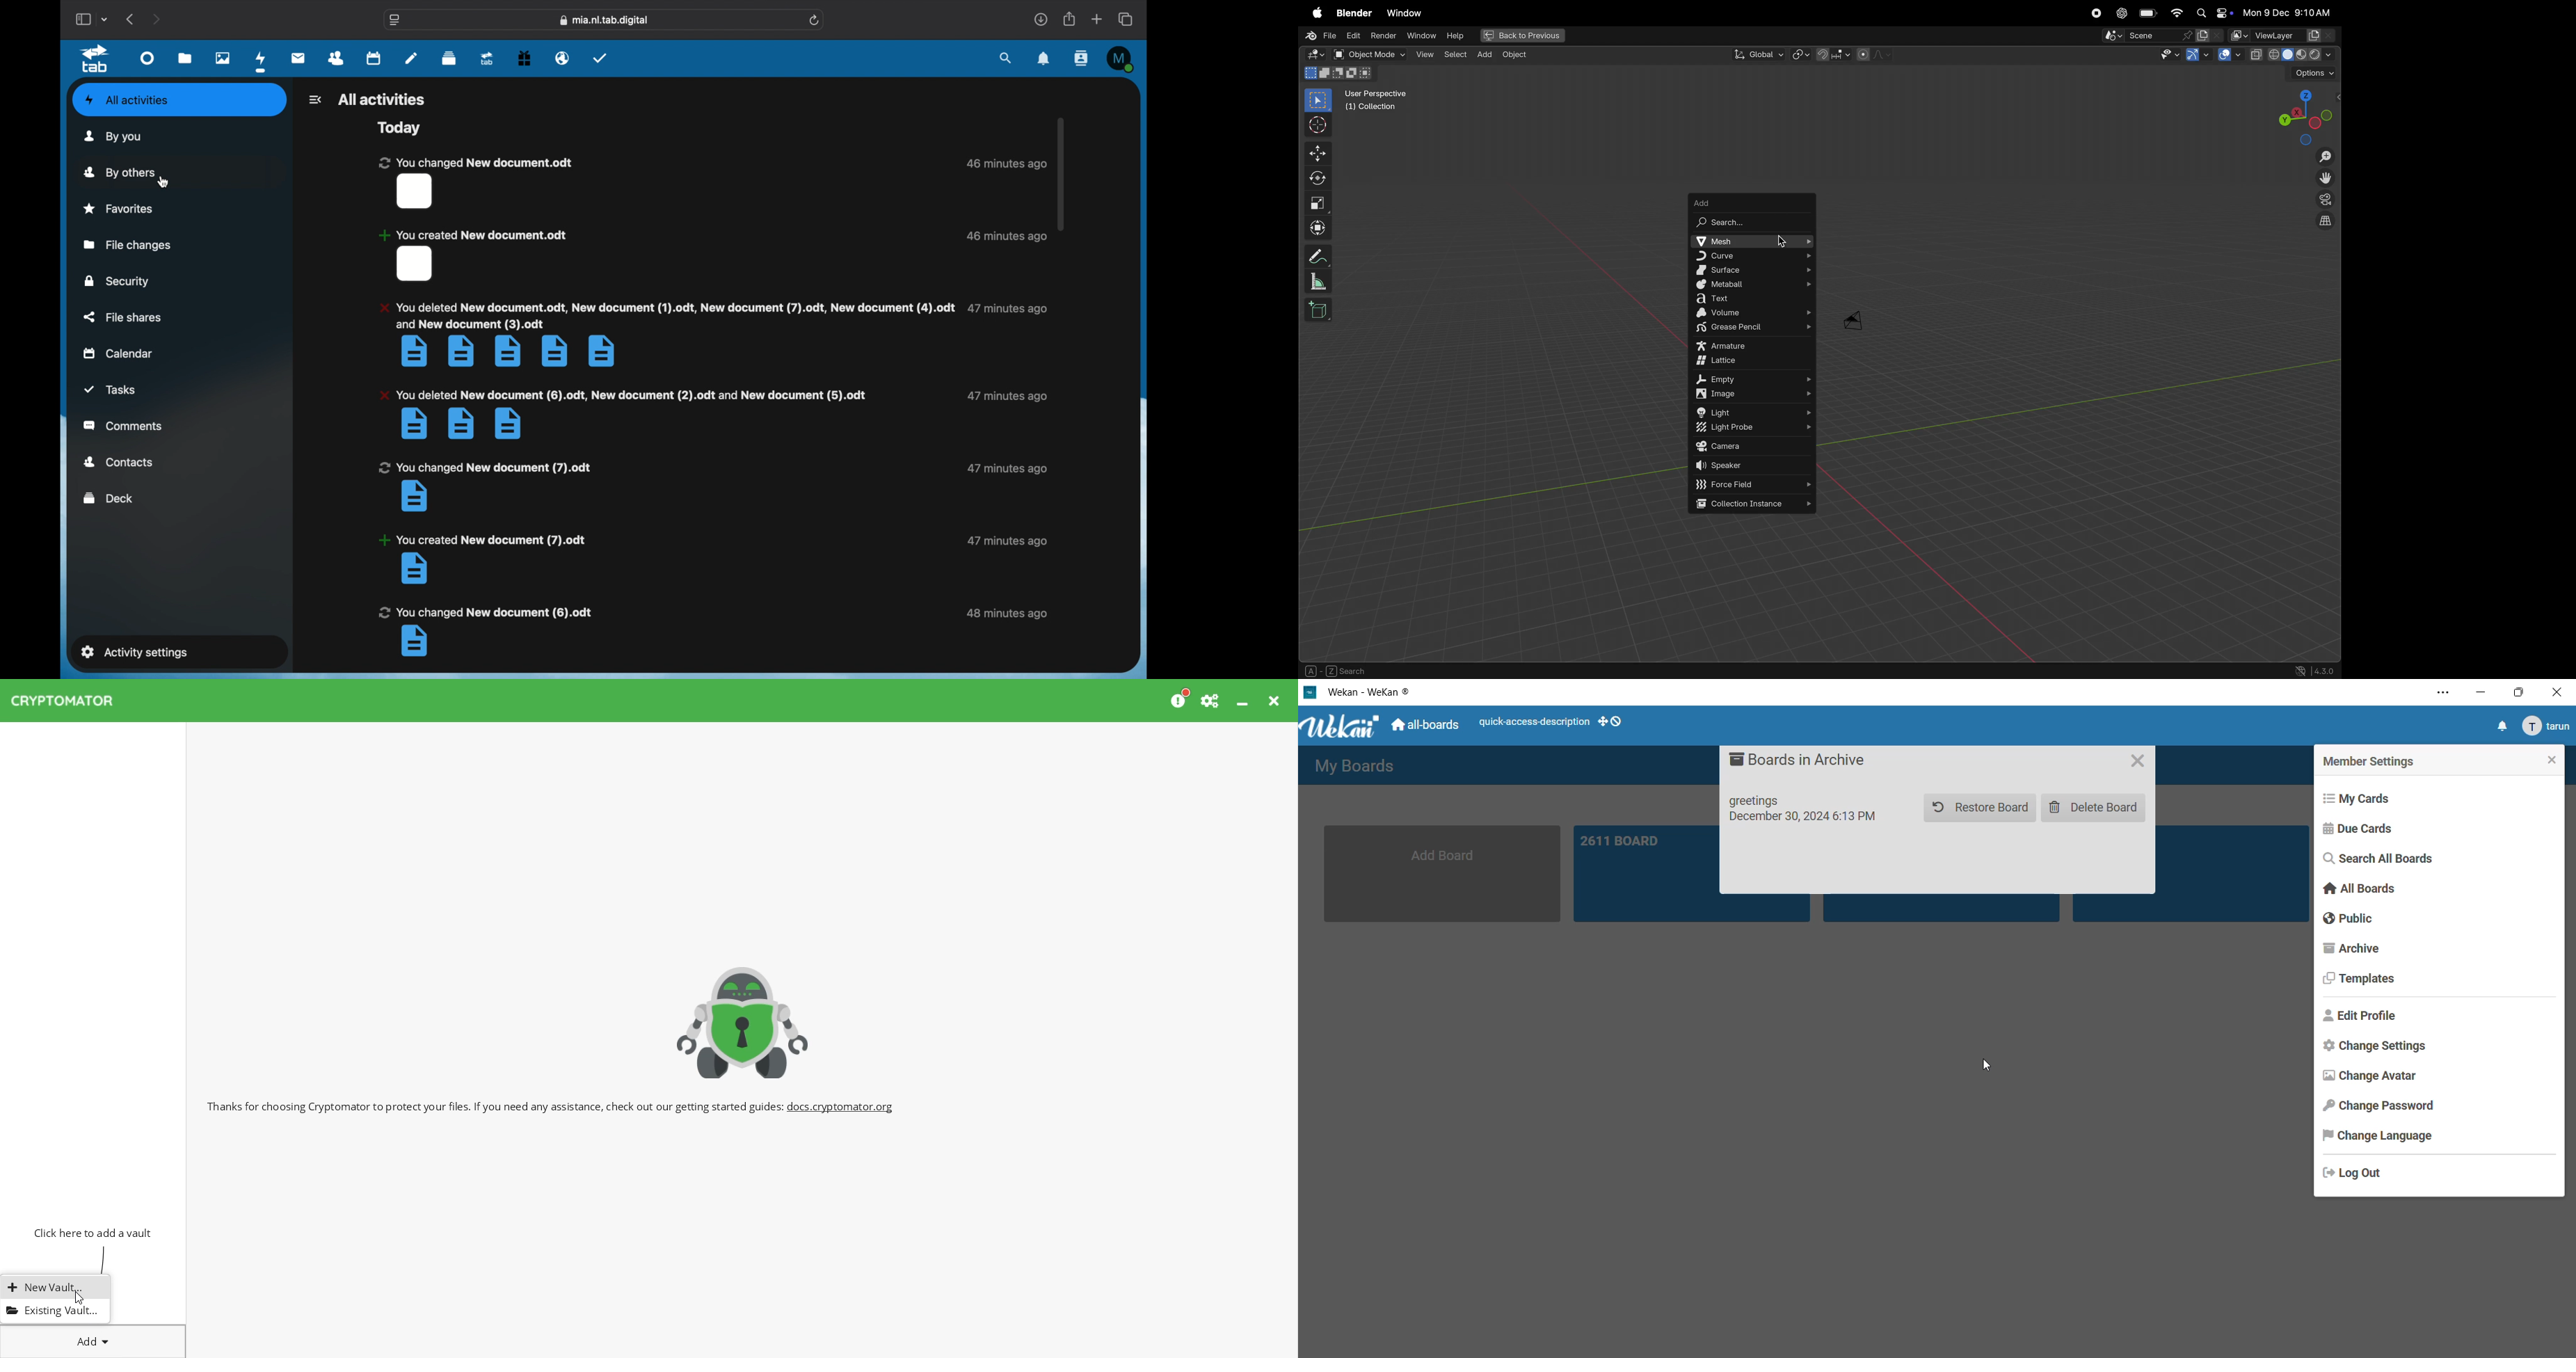 The height and width of the screenshot is (1372, 2576). I want to click on wifi, so click(2177, 13).